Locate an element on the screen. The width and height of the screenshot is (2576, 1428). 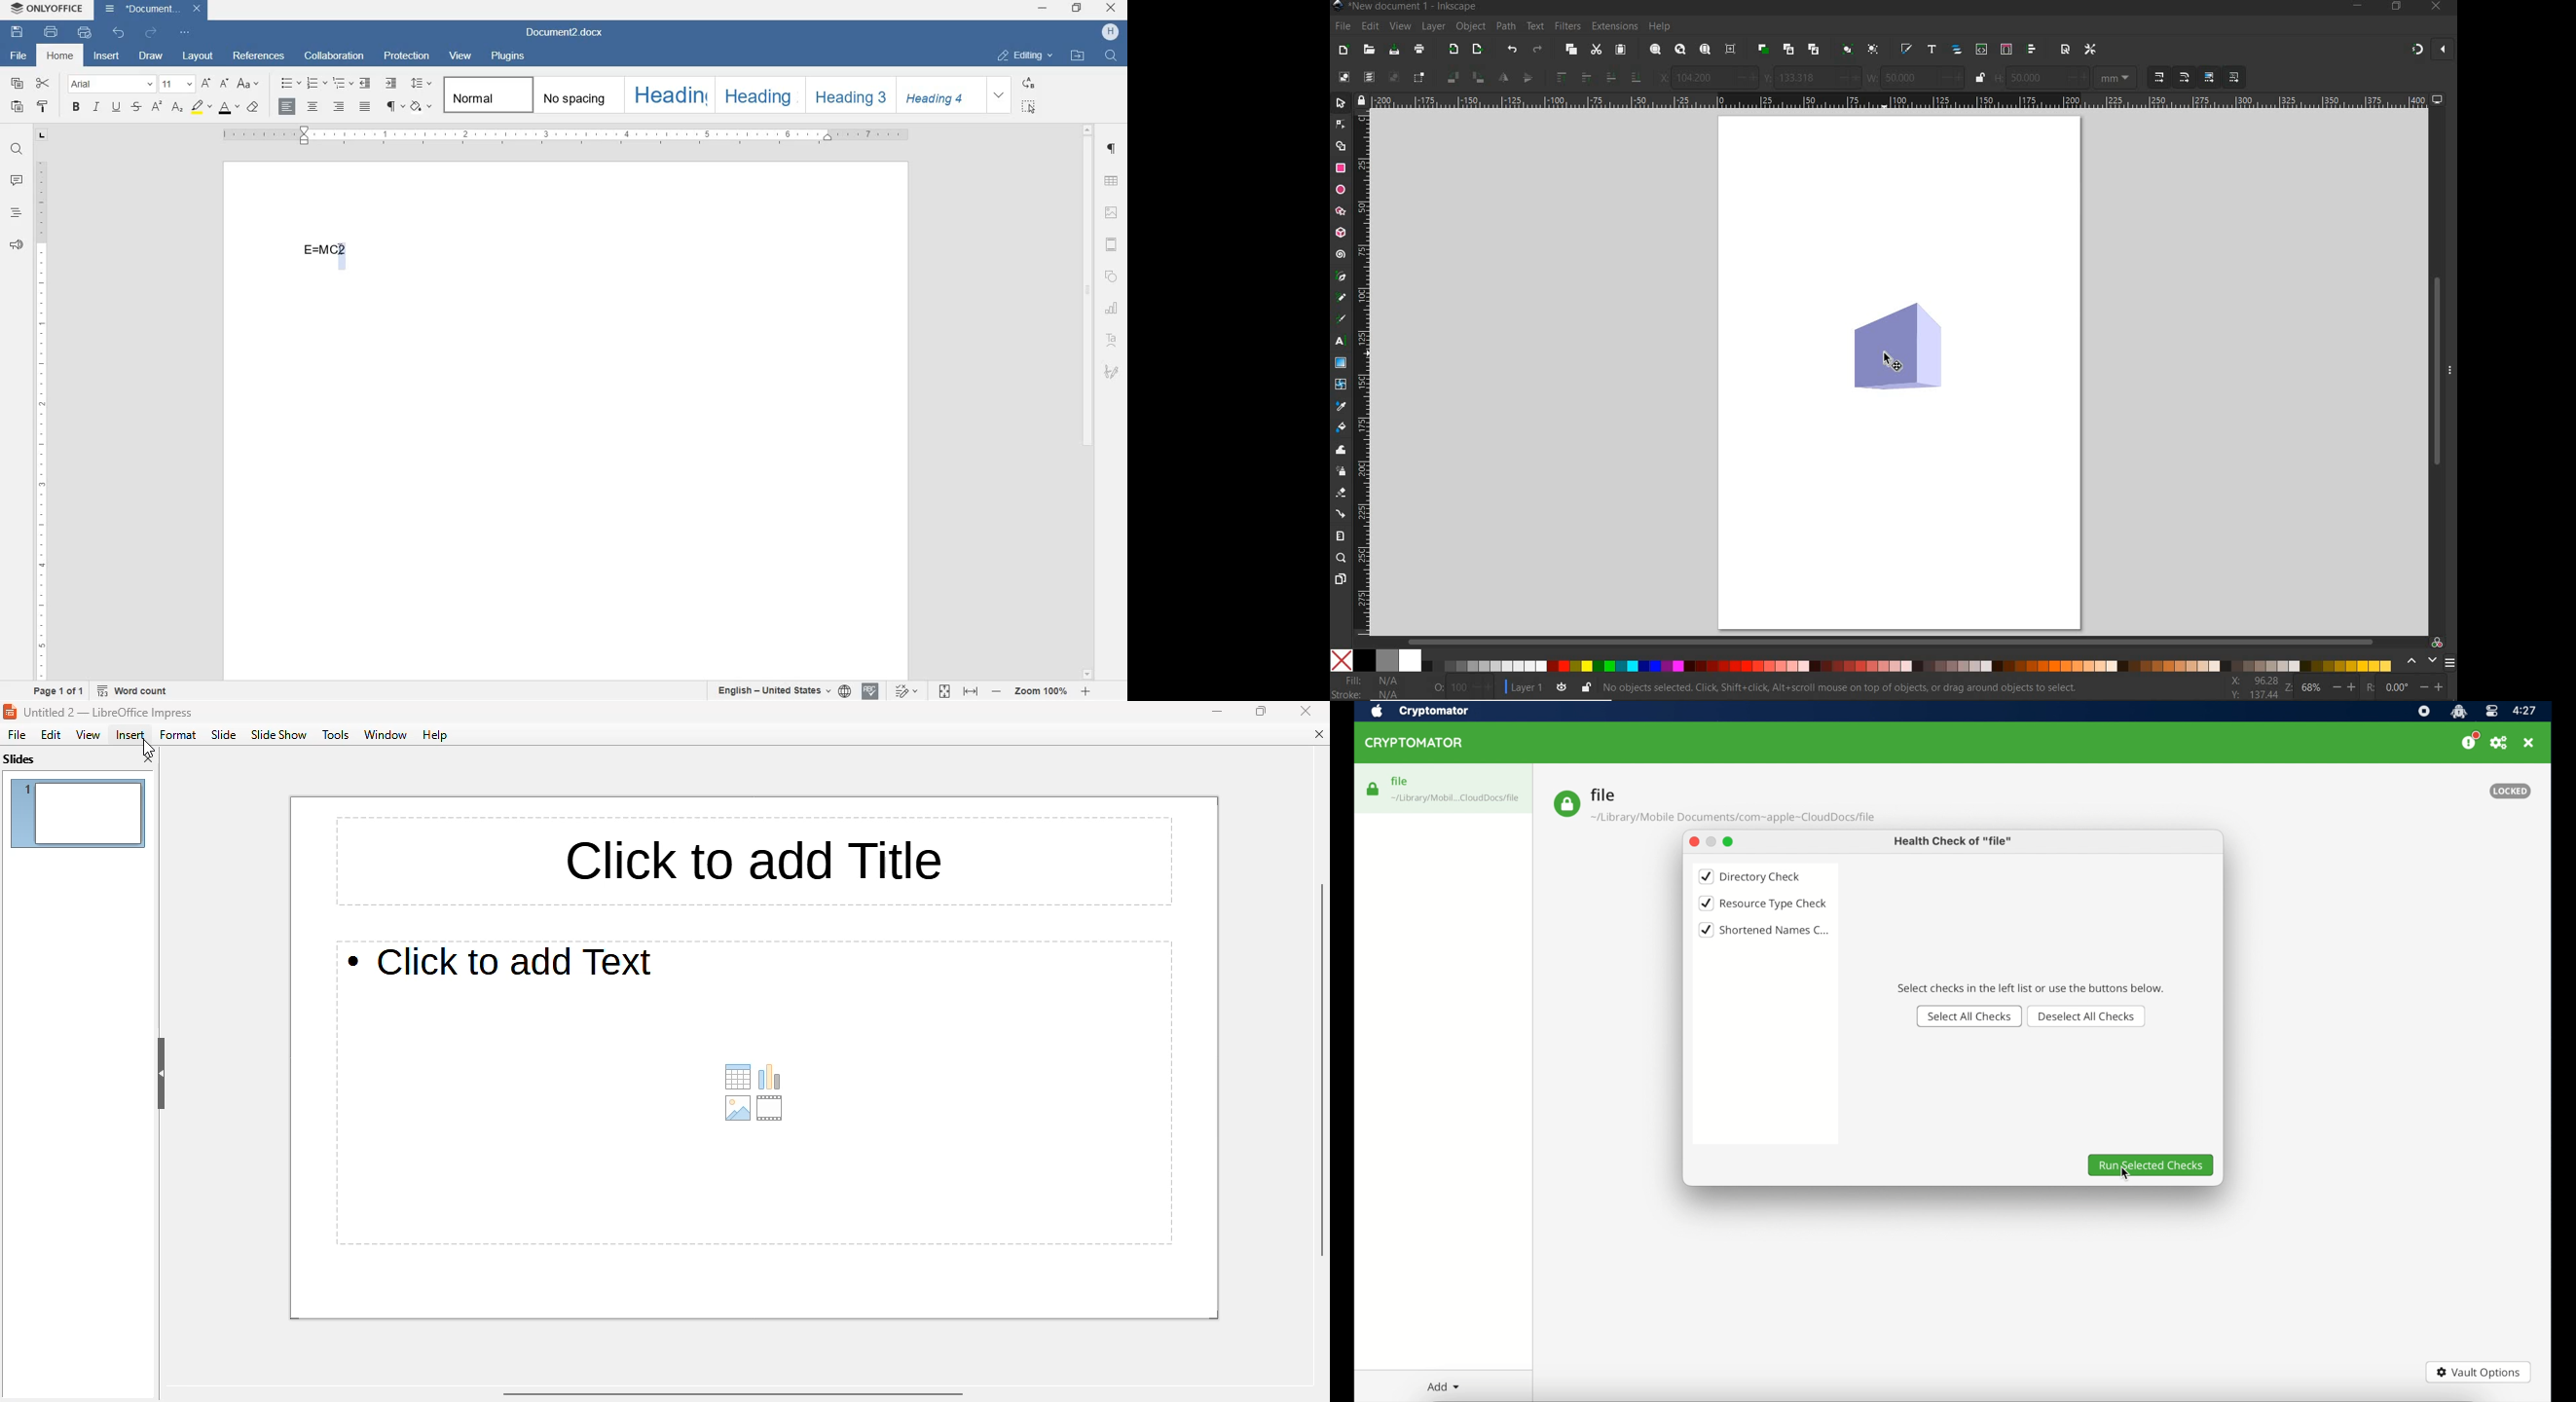
feedback & support is located at coordinates (16, 245).